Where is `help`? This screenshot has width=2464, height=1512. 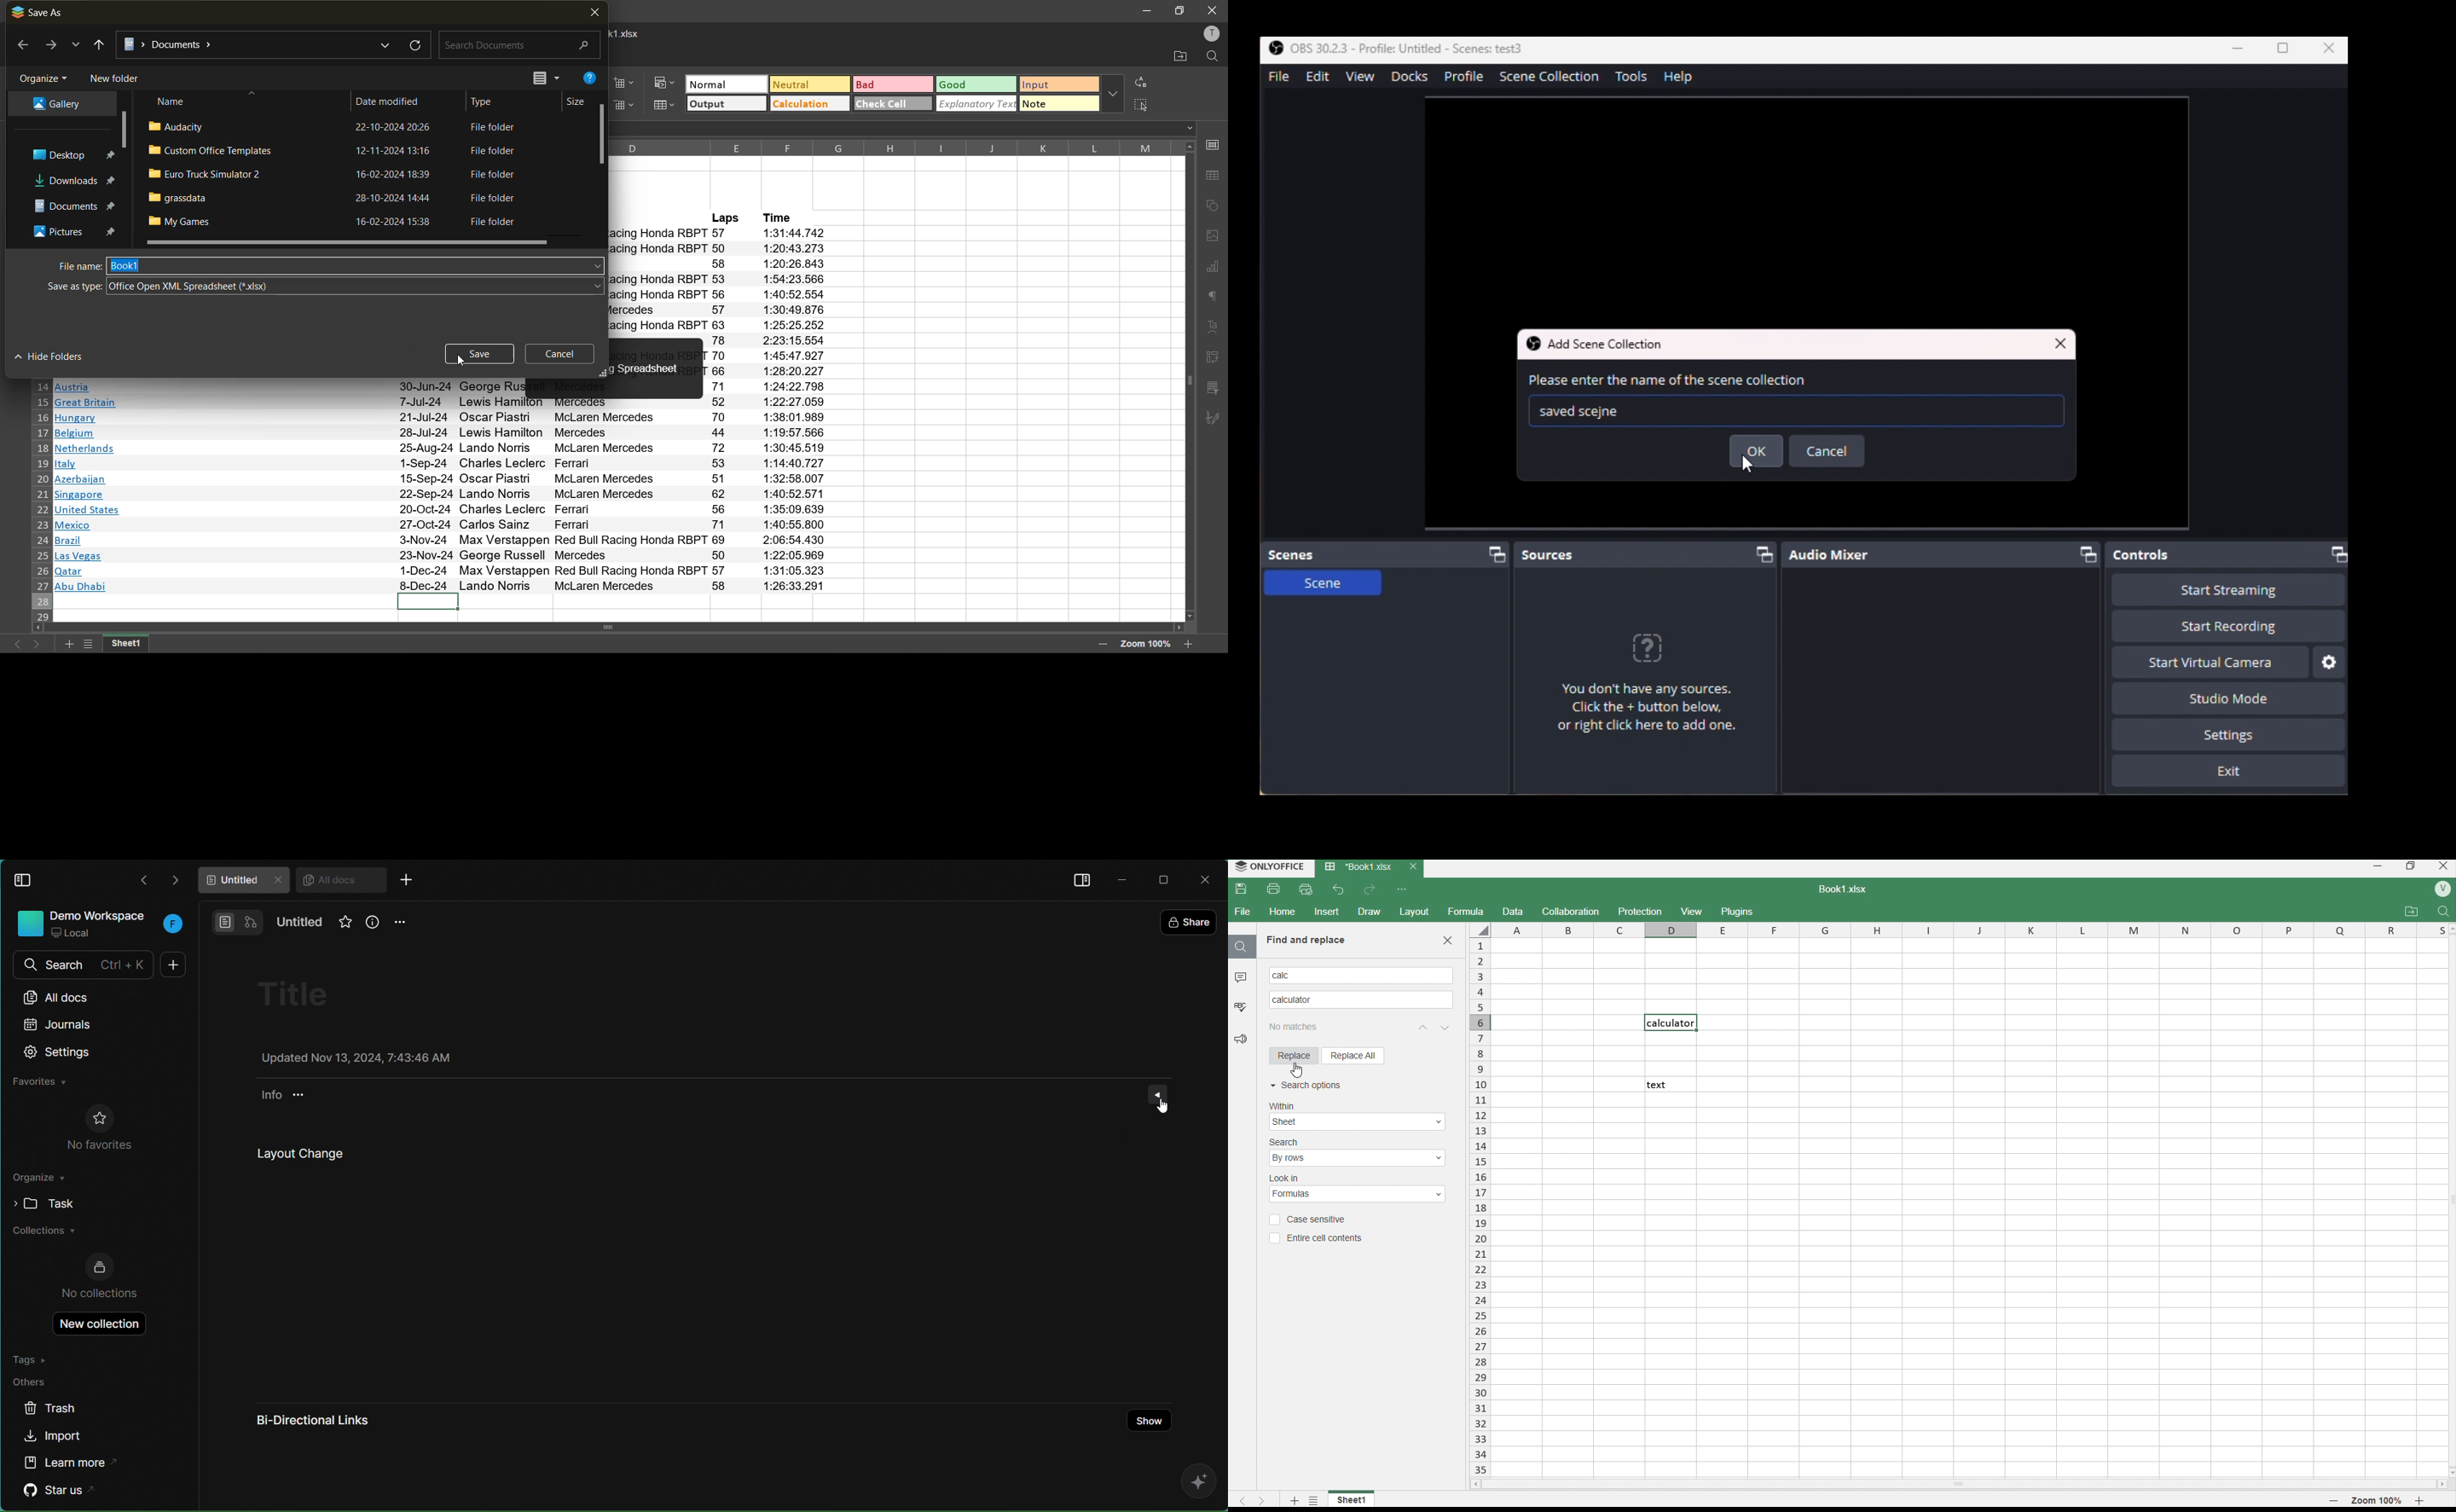 help is located at coordinates (590, 79).